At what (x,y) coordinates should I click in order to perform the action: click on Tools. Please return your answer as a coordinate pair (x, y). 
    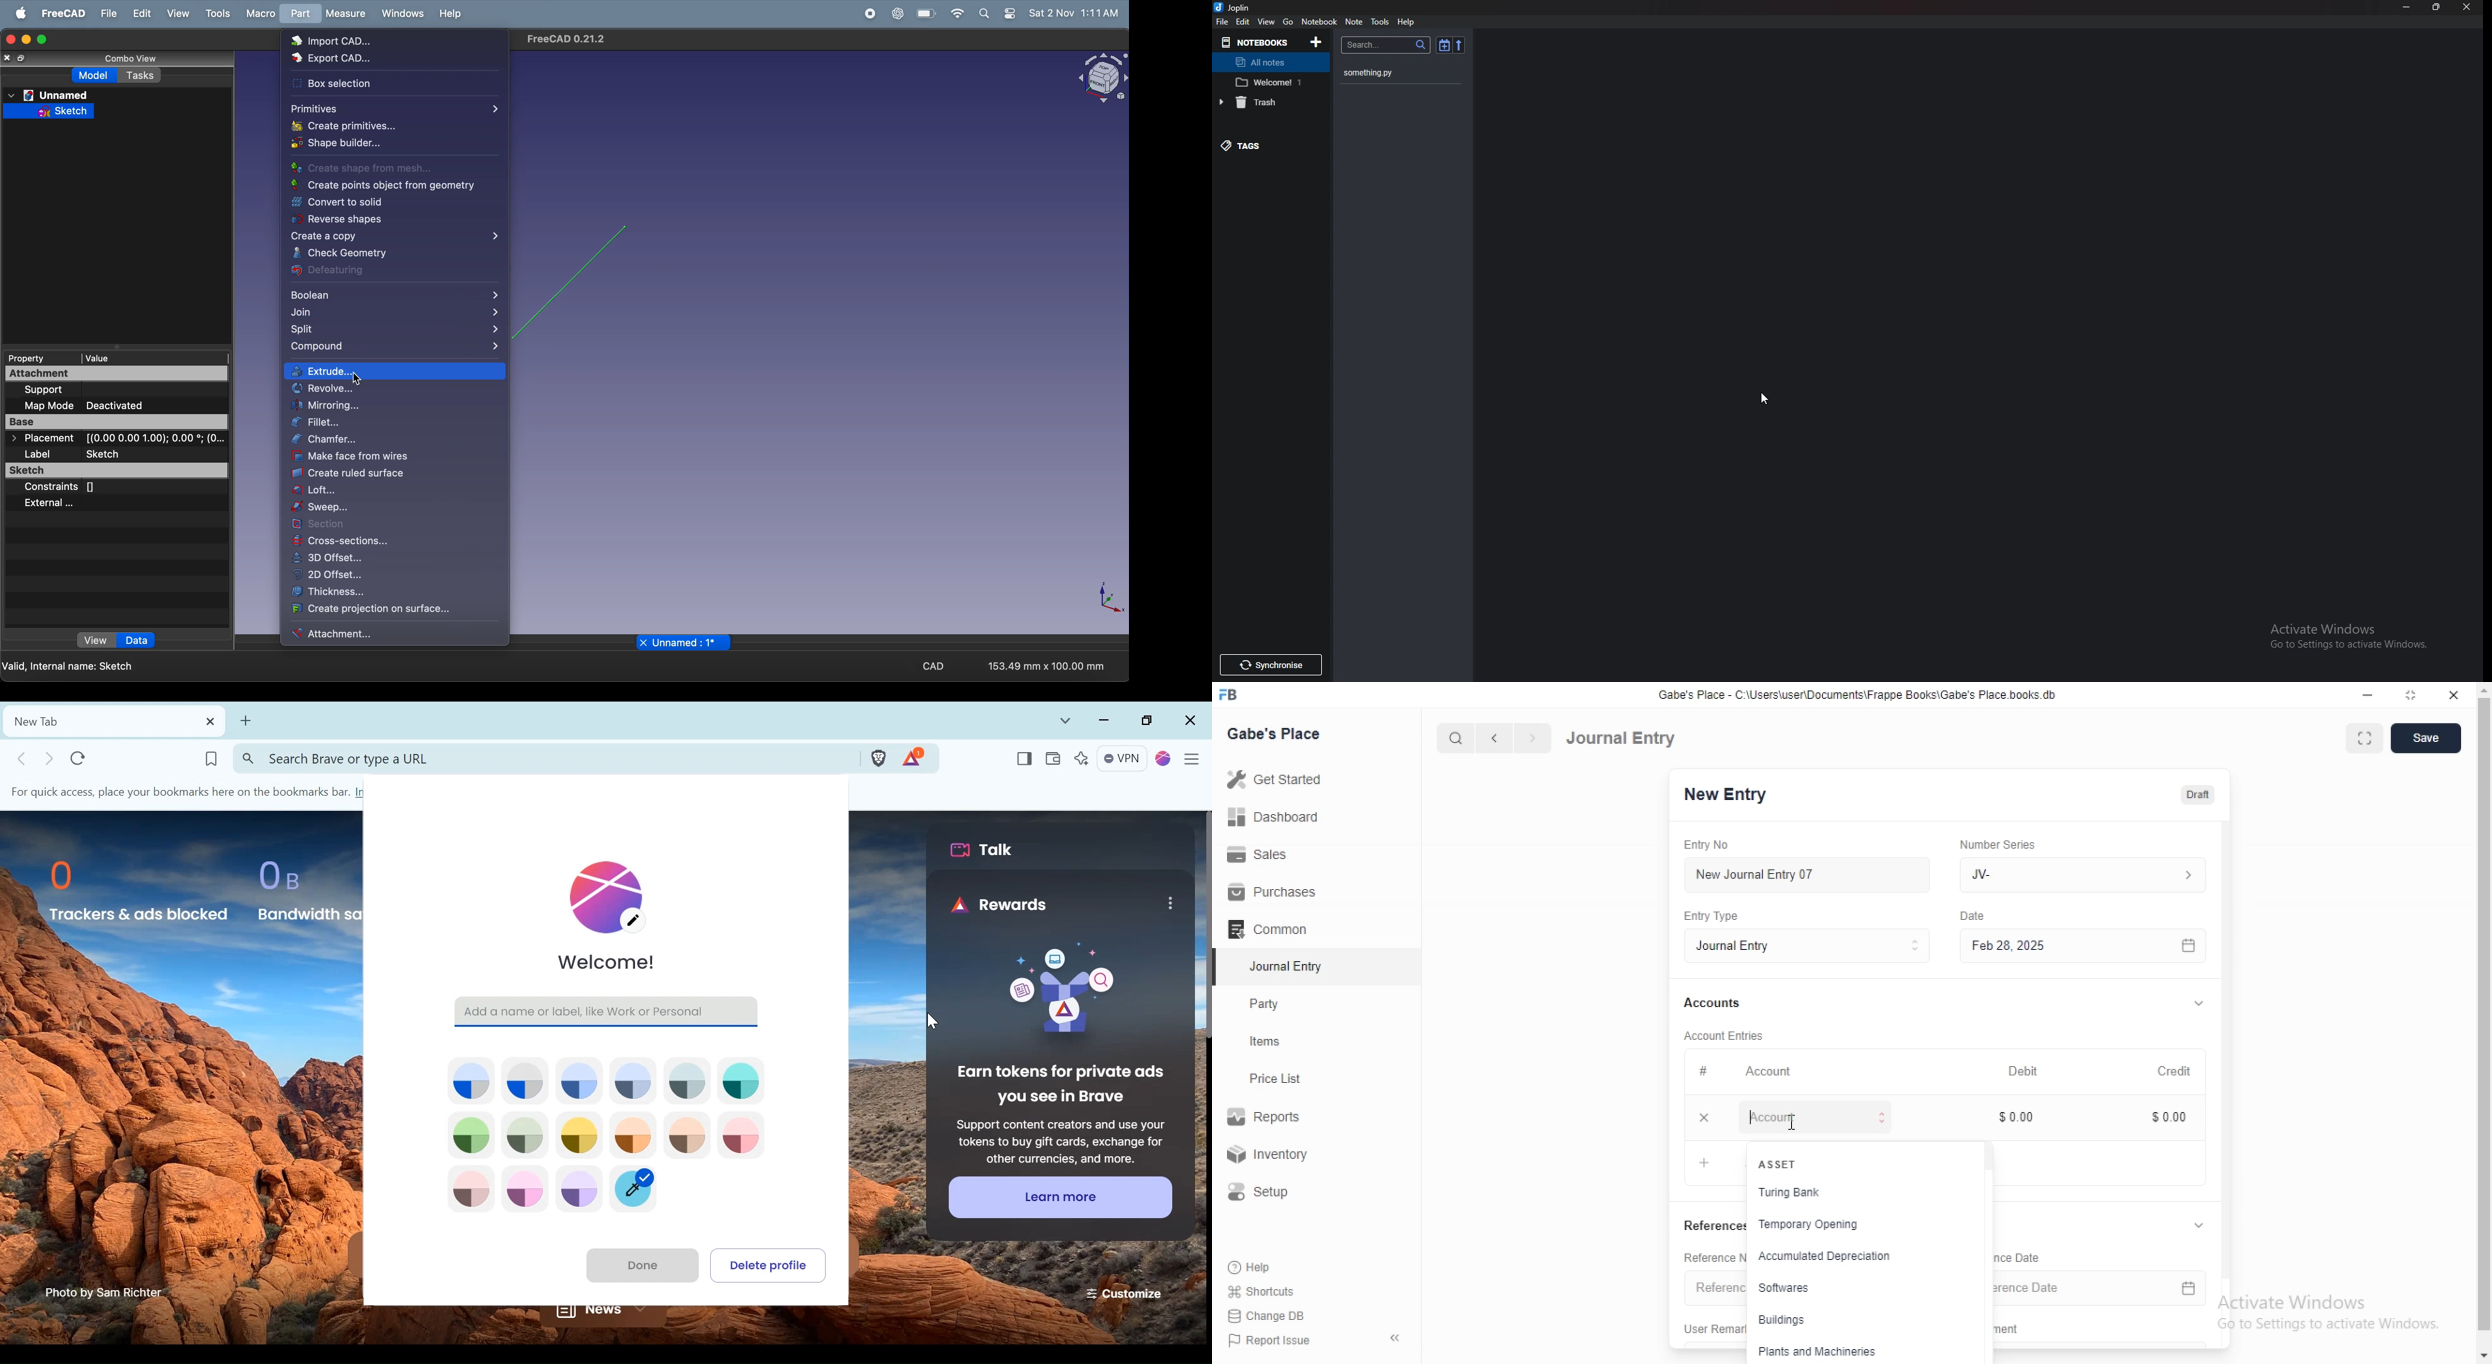
    Looking at the image, I should click on (1380, 22).